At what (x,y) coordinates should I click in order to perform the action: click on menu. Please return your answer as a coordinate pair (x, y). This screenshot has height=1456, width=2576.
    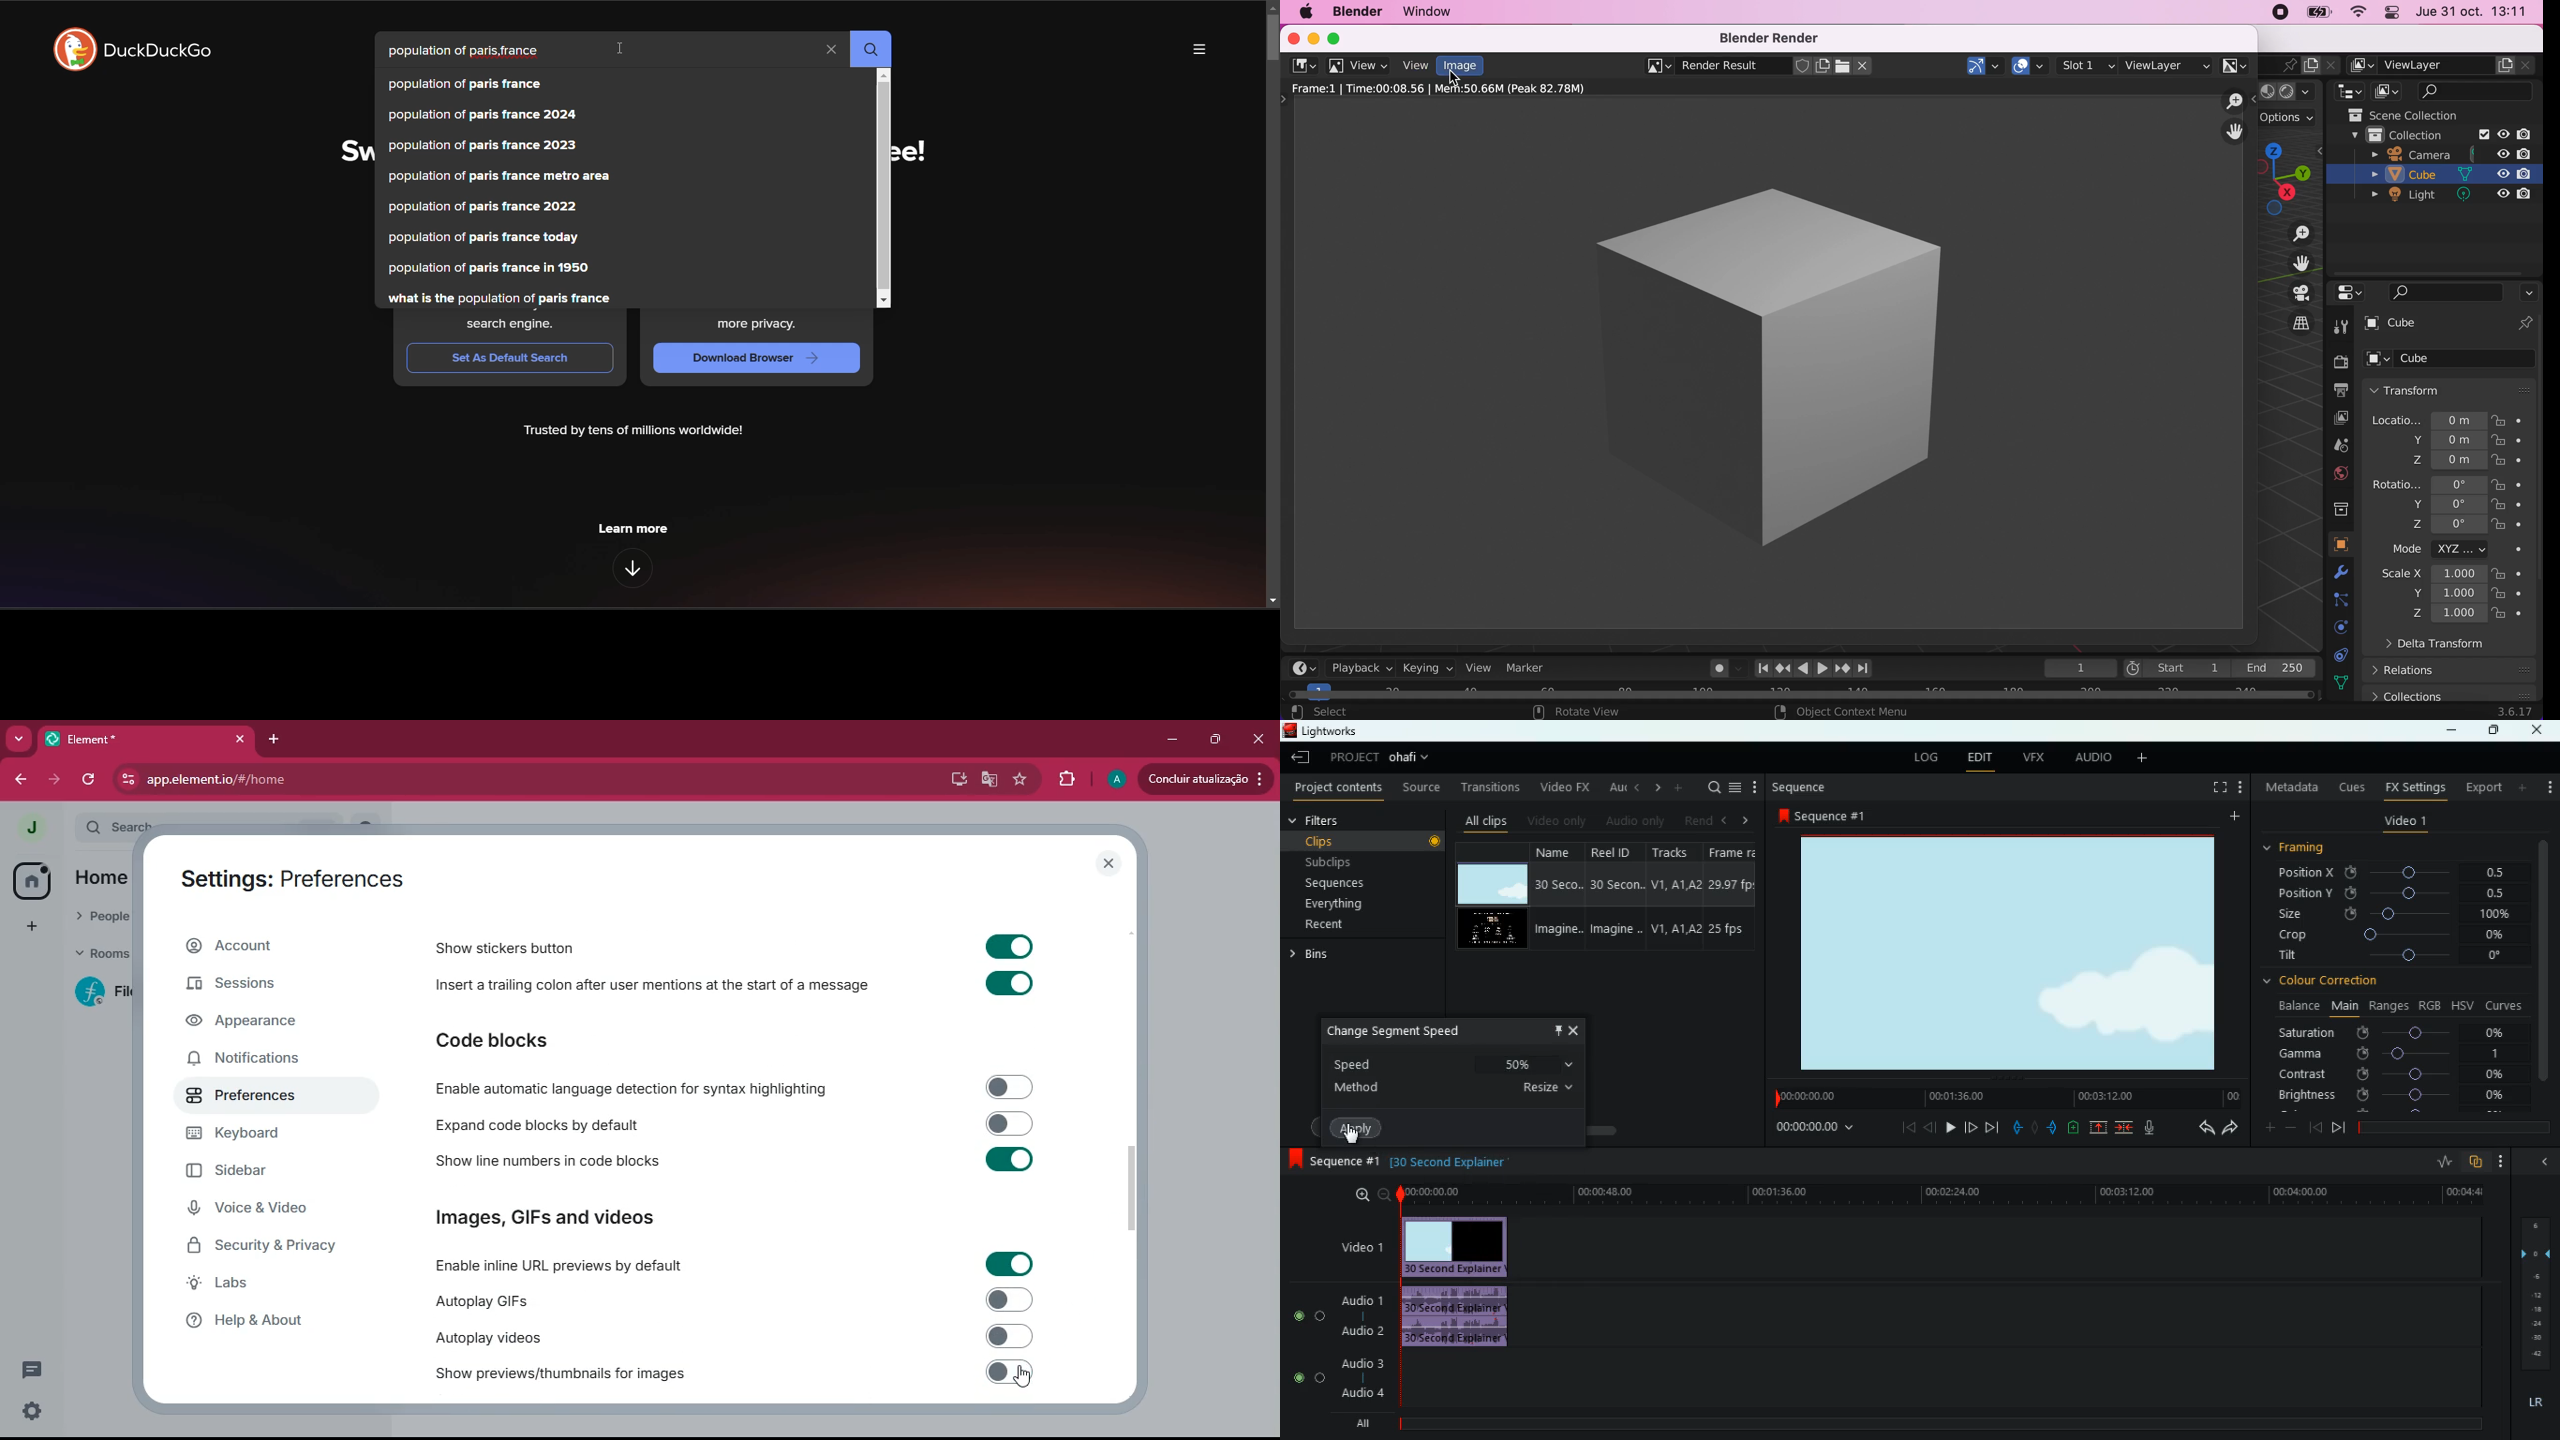
    Looking at the image, I should click on (1735, 787).